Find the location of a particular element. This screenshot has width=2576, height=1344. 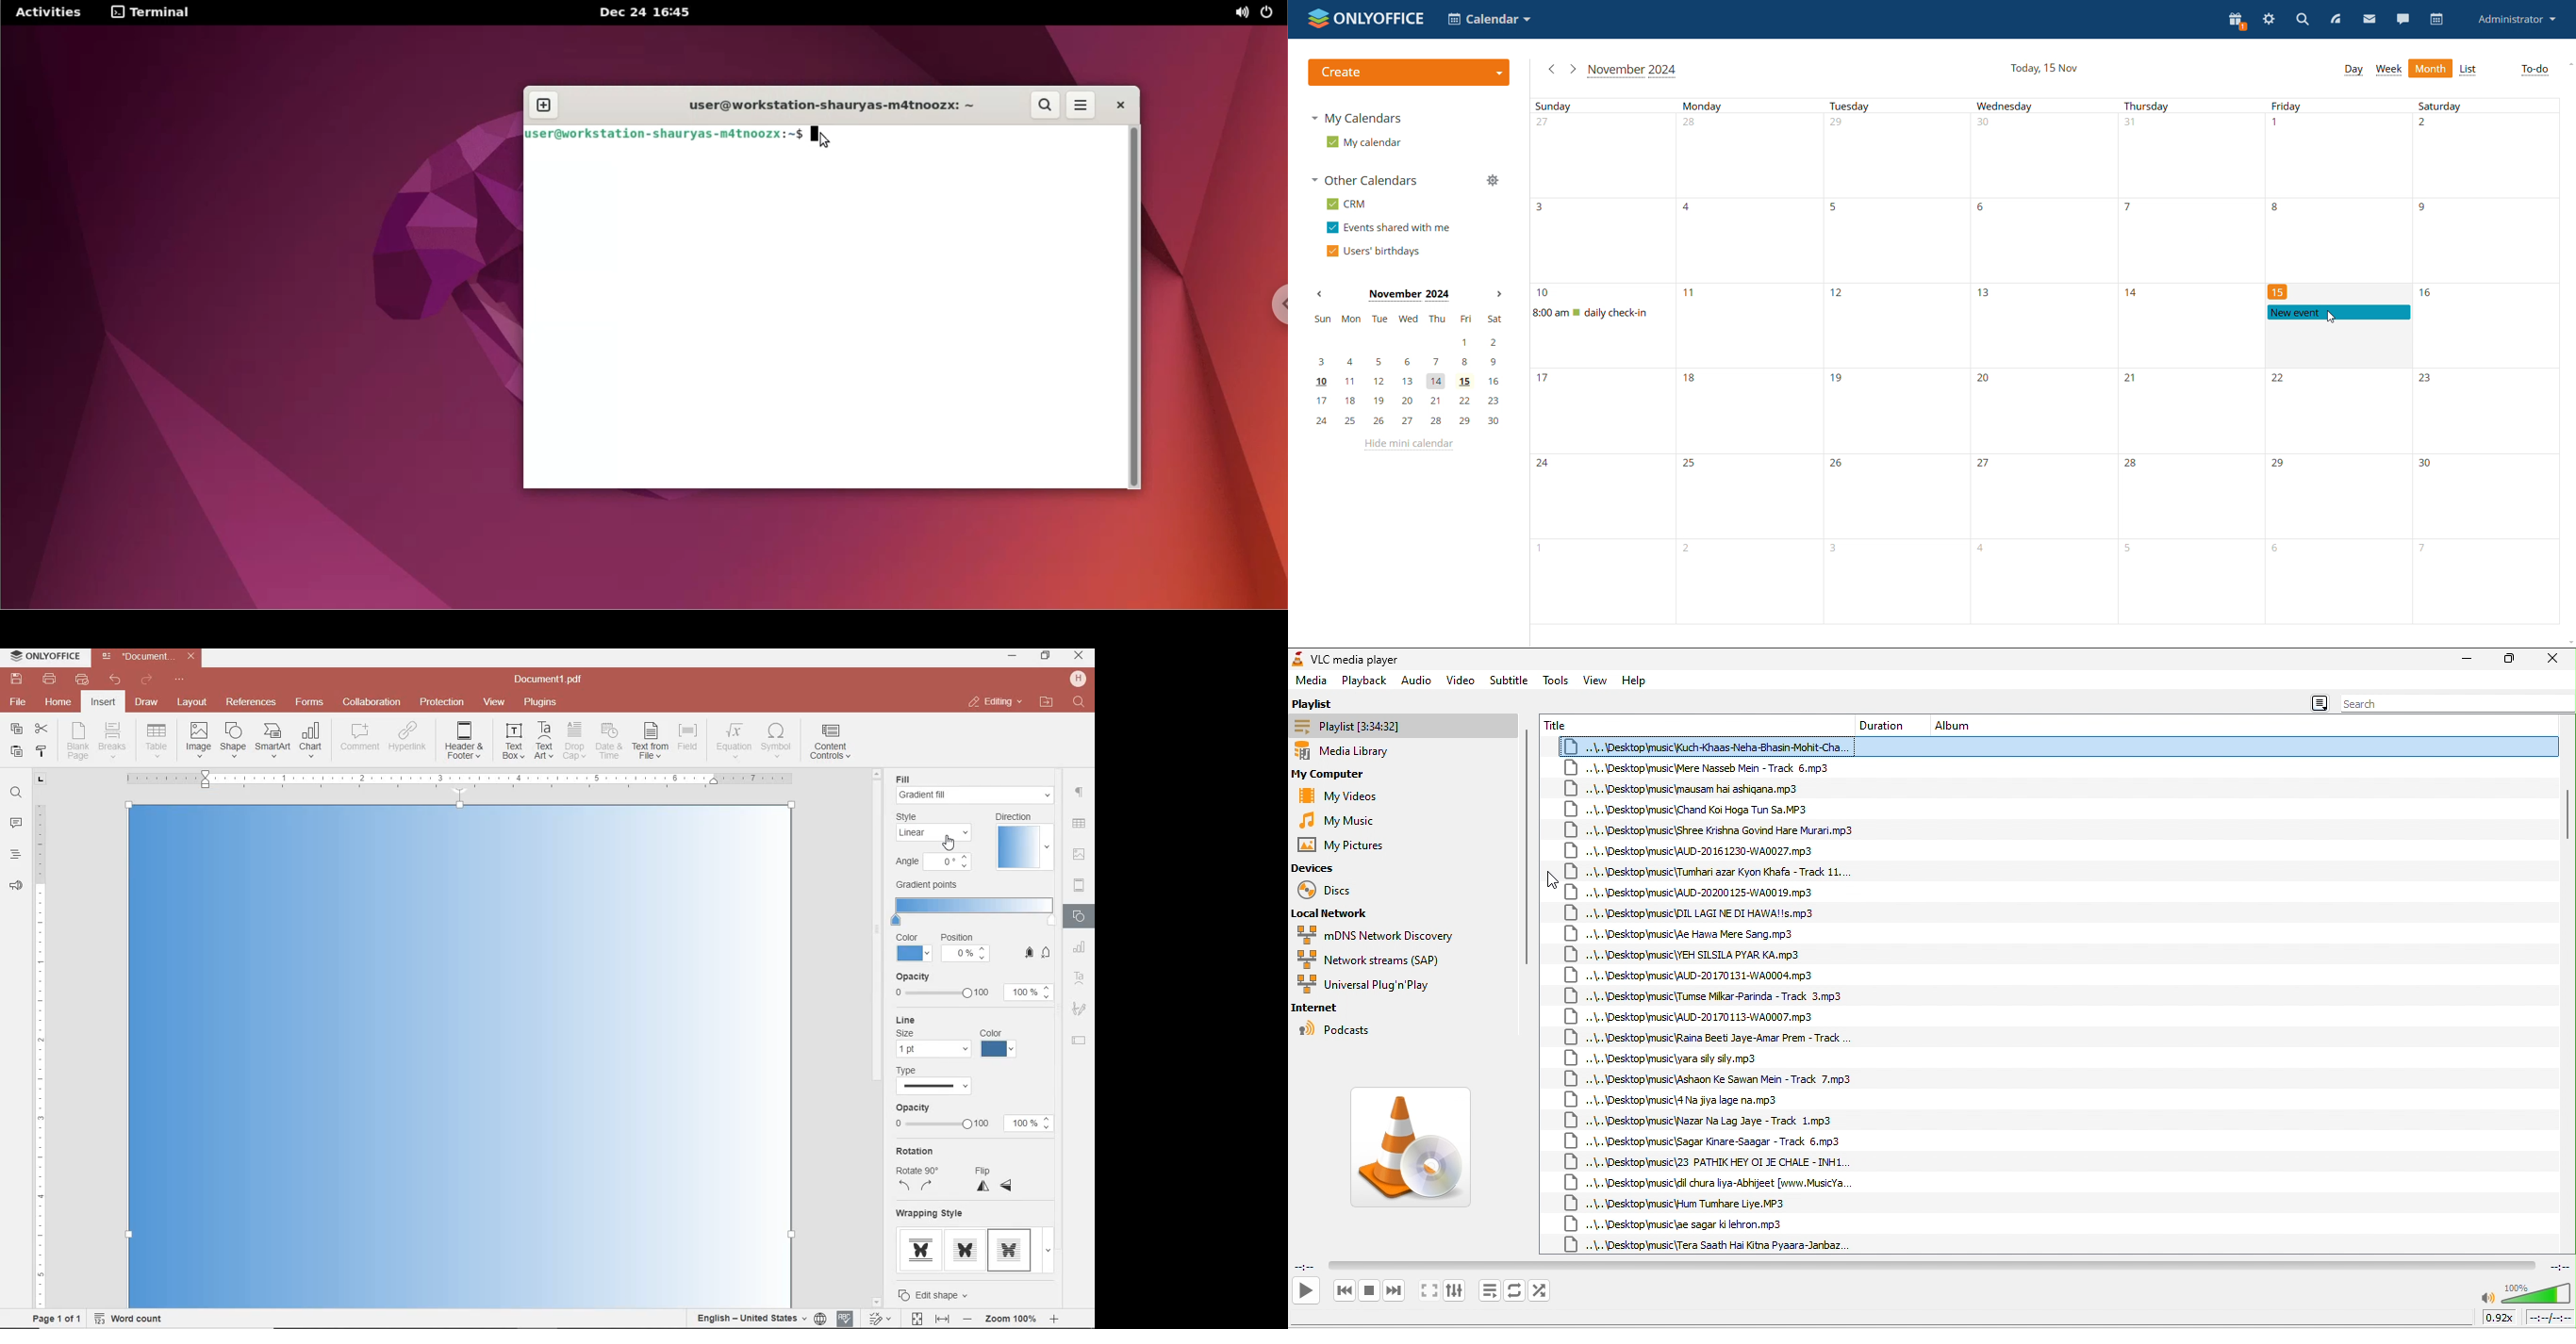

video is located at coordinates (1461, 679).